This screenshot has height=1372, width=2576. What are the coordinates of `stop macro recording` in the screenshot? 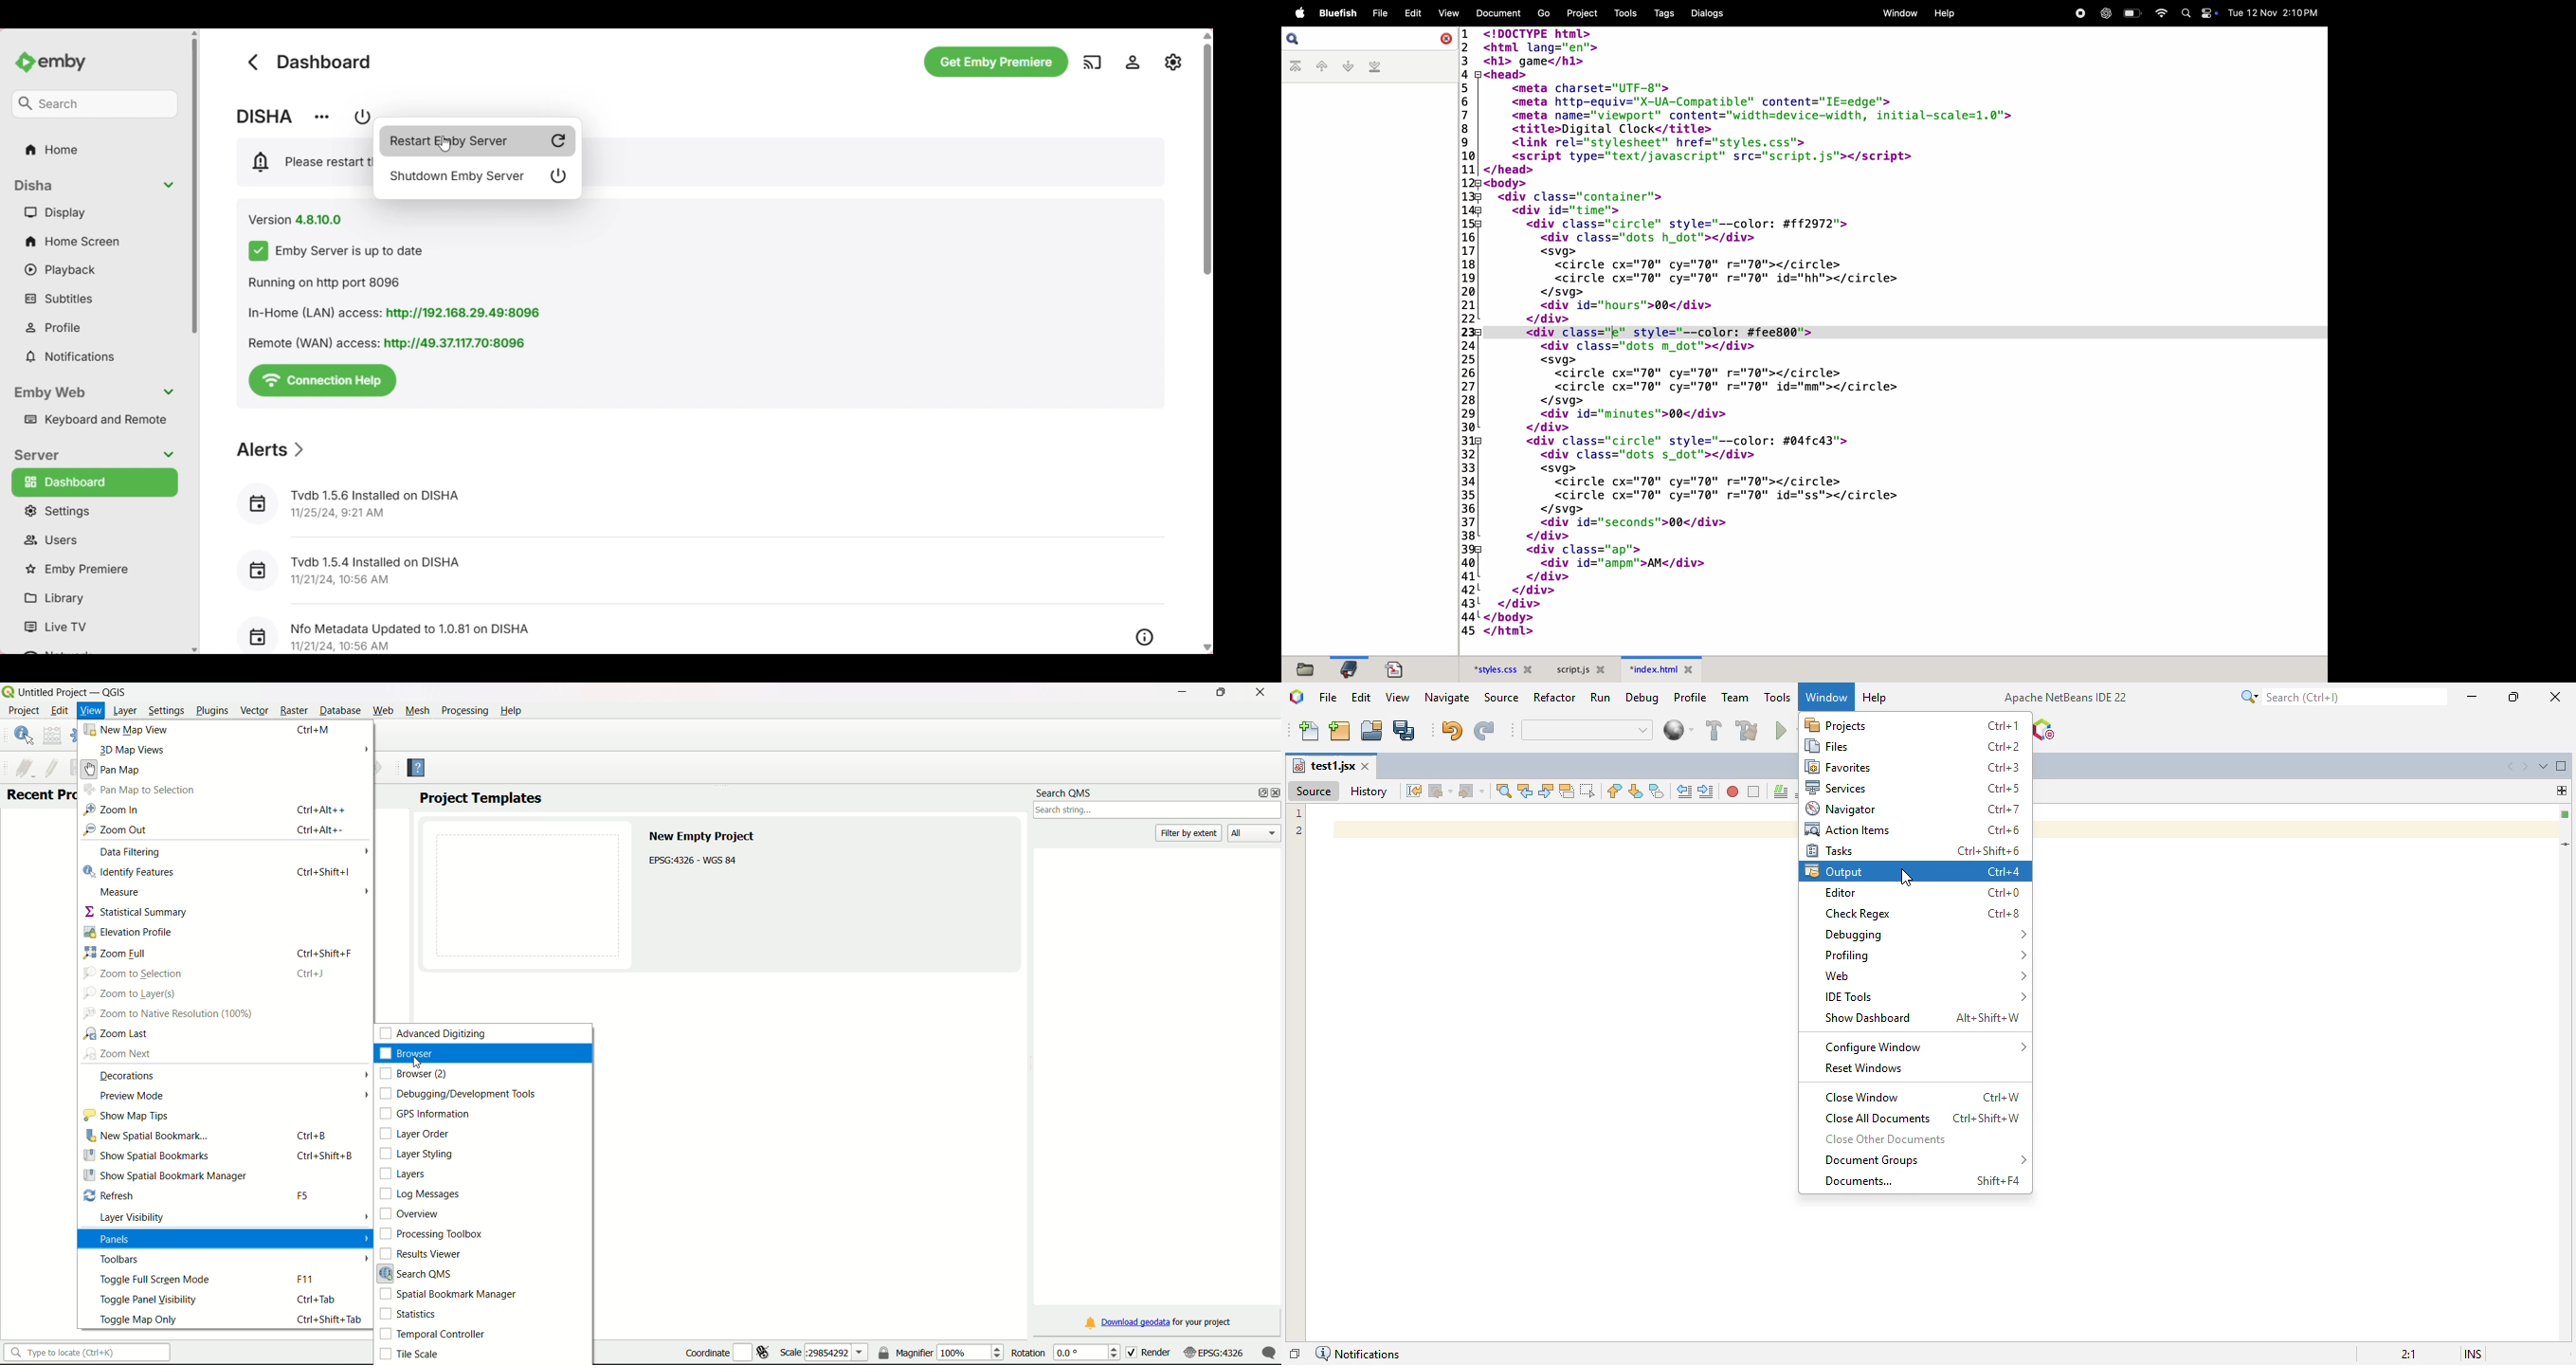 It's located at (1754, 792).